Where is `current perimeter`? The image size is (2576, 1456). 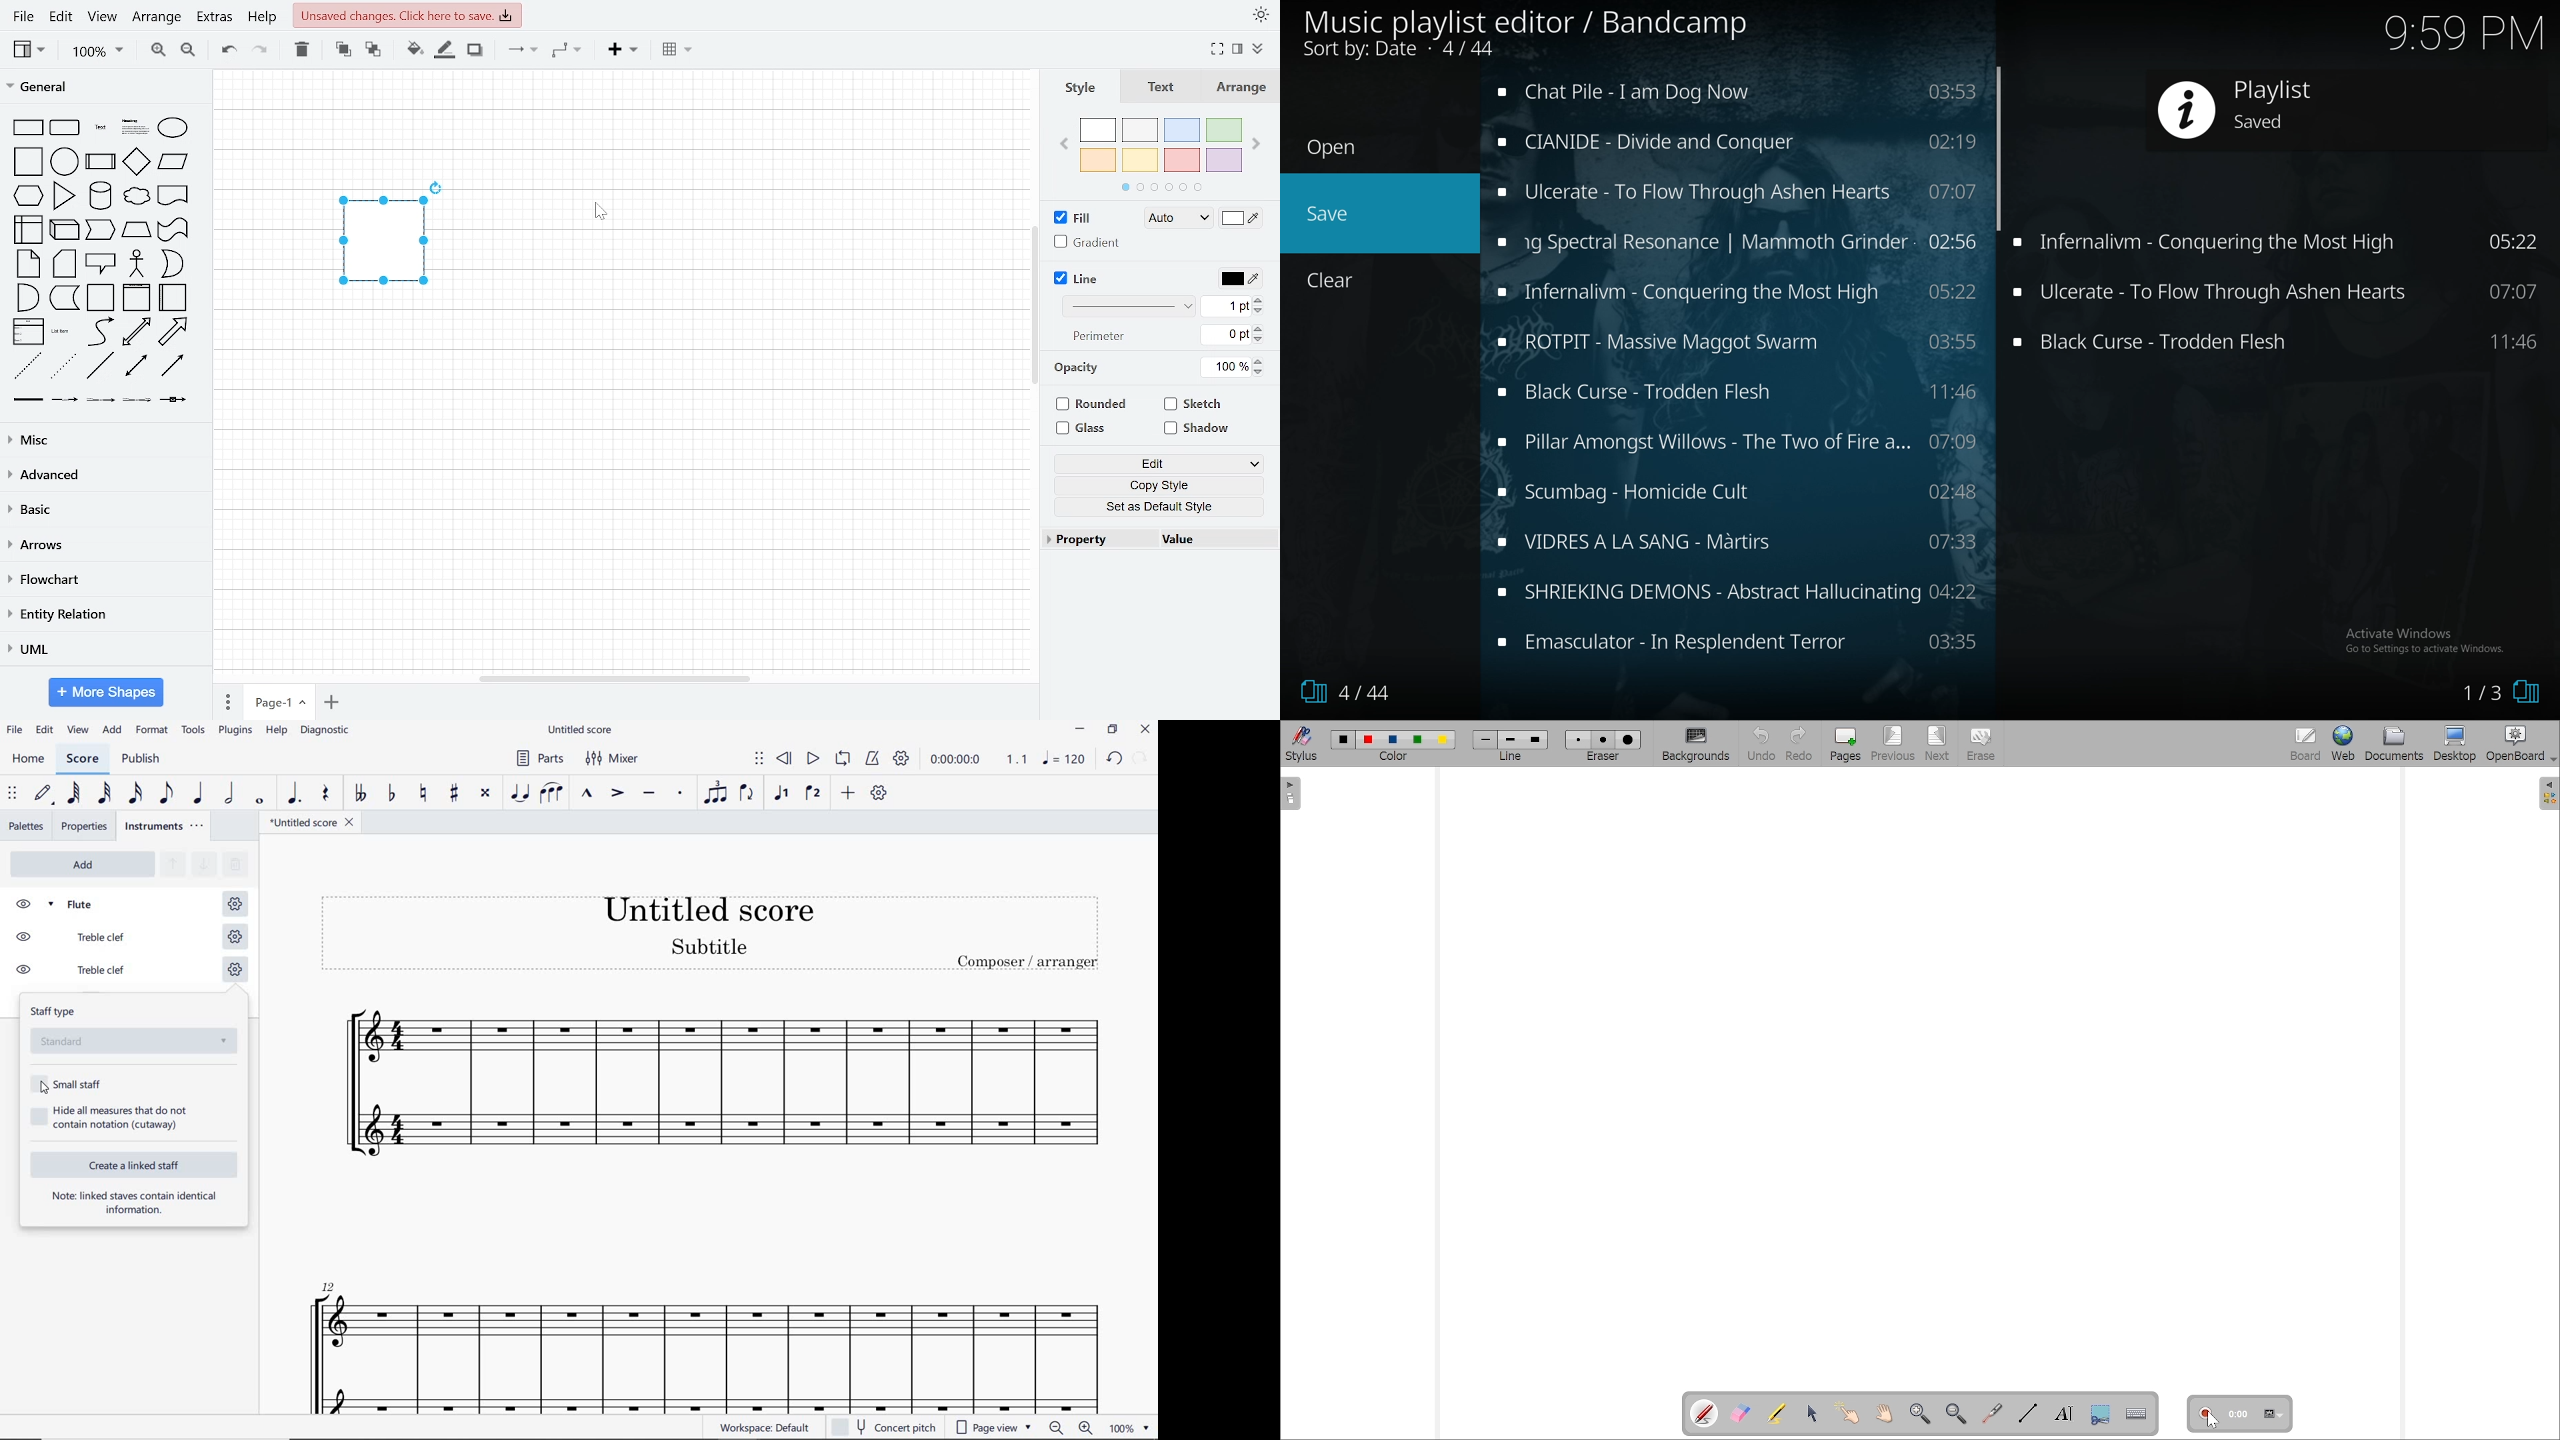
current perimeter is located at coordinates (1225, 333).